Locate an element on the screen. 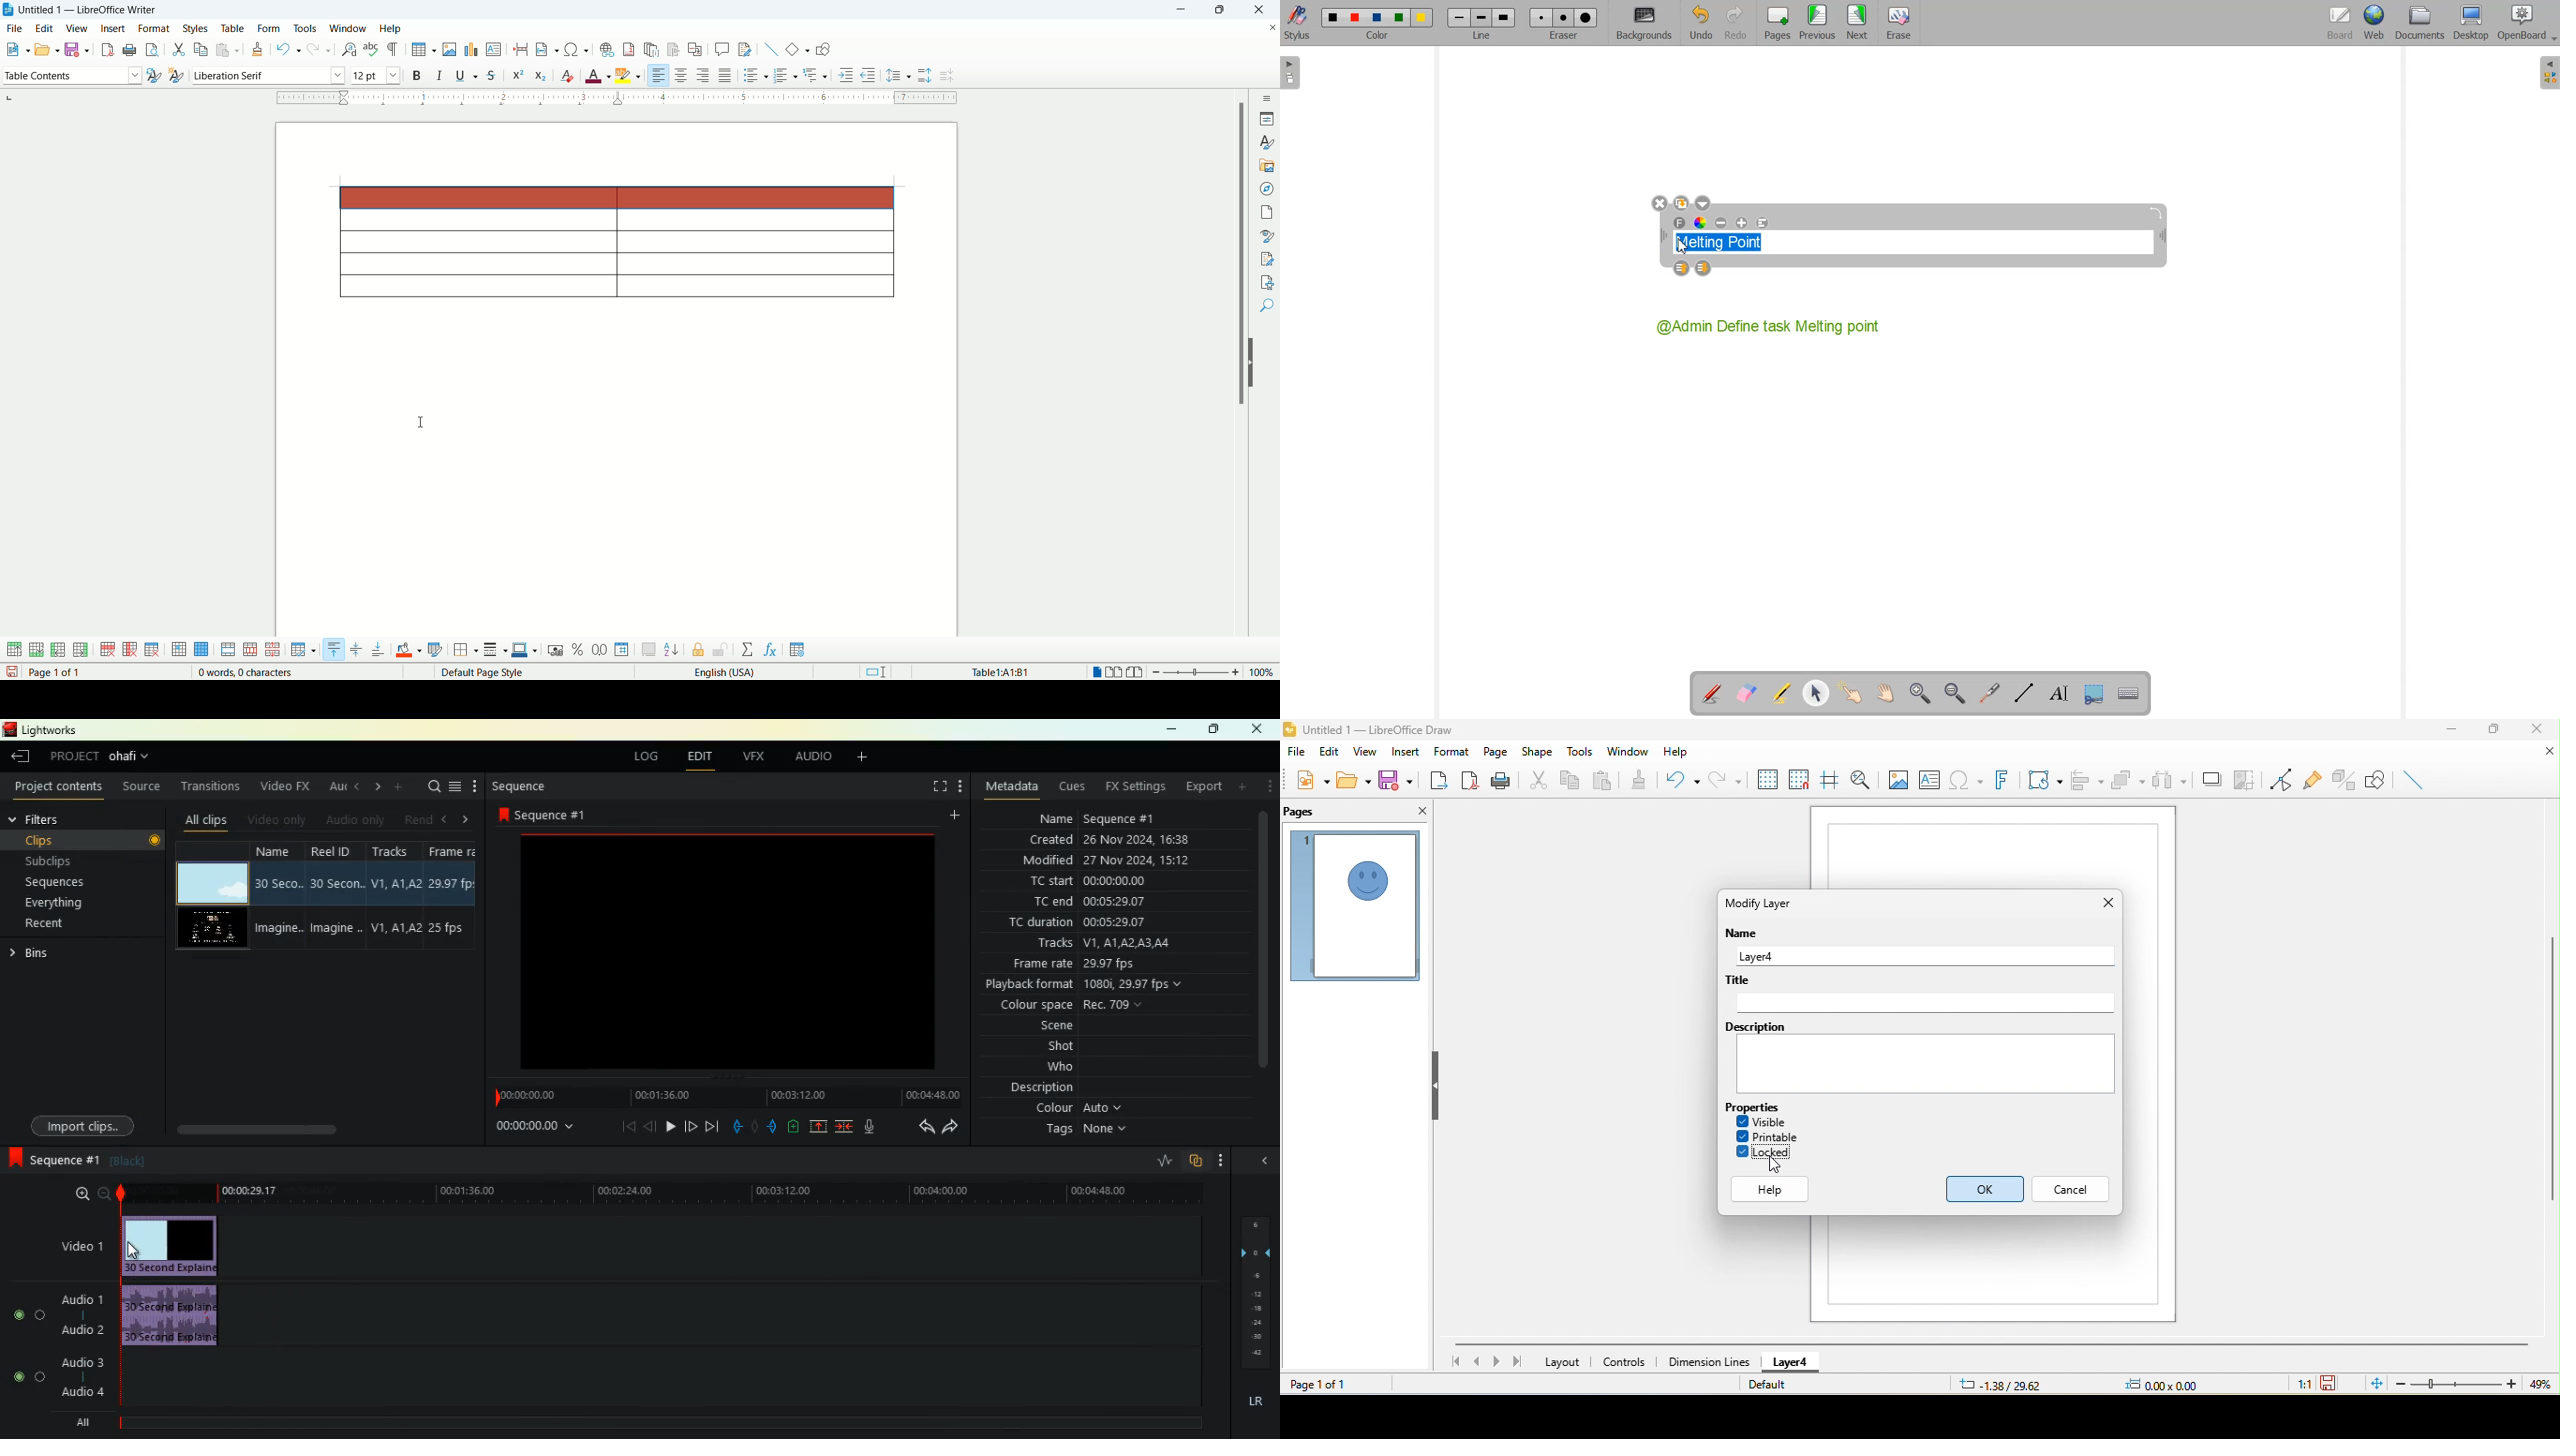 This screenshot has width=2576, height=1456. insert field is located at coordinates (549, 49).